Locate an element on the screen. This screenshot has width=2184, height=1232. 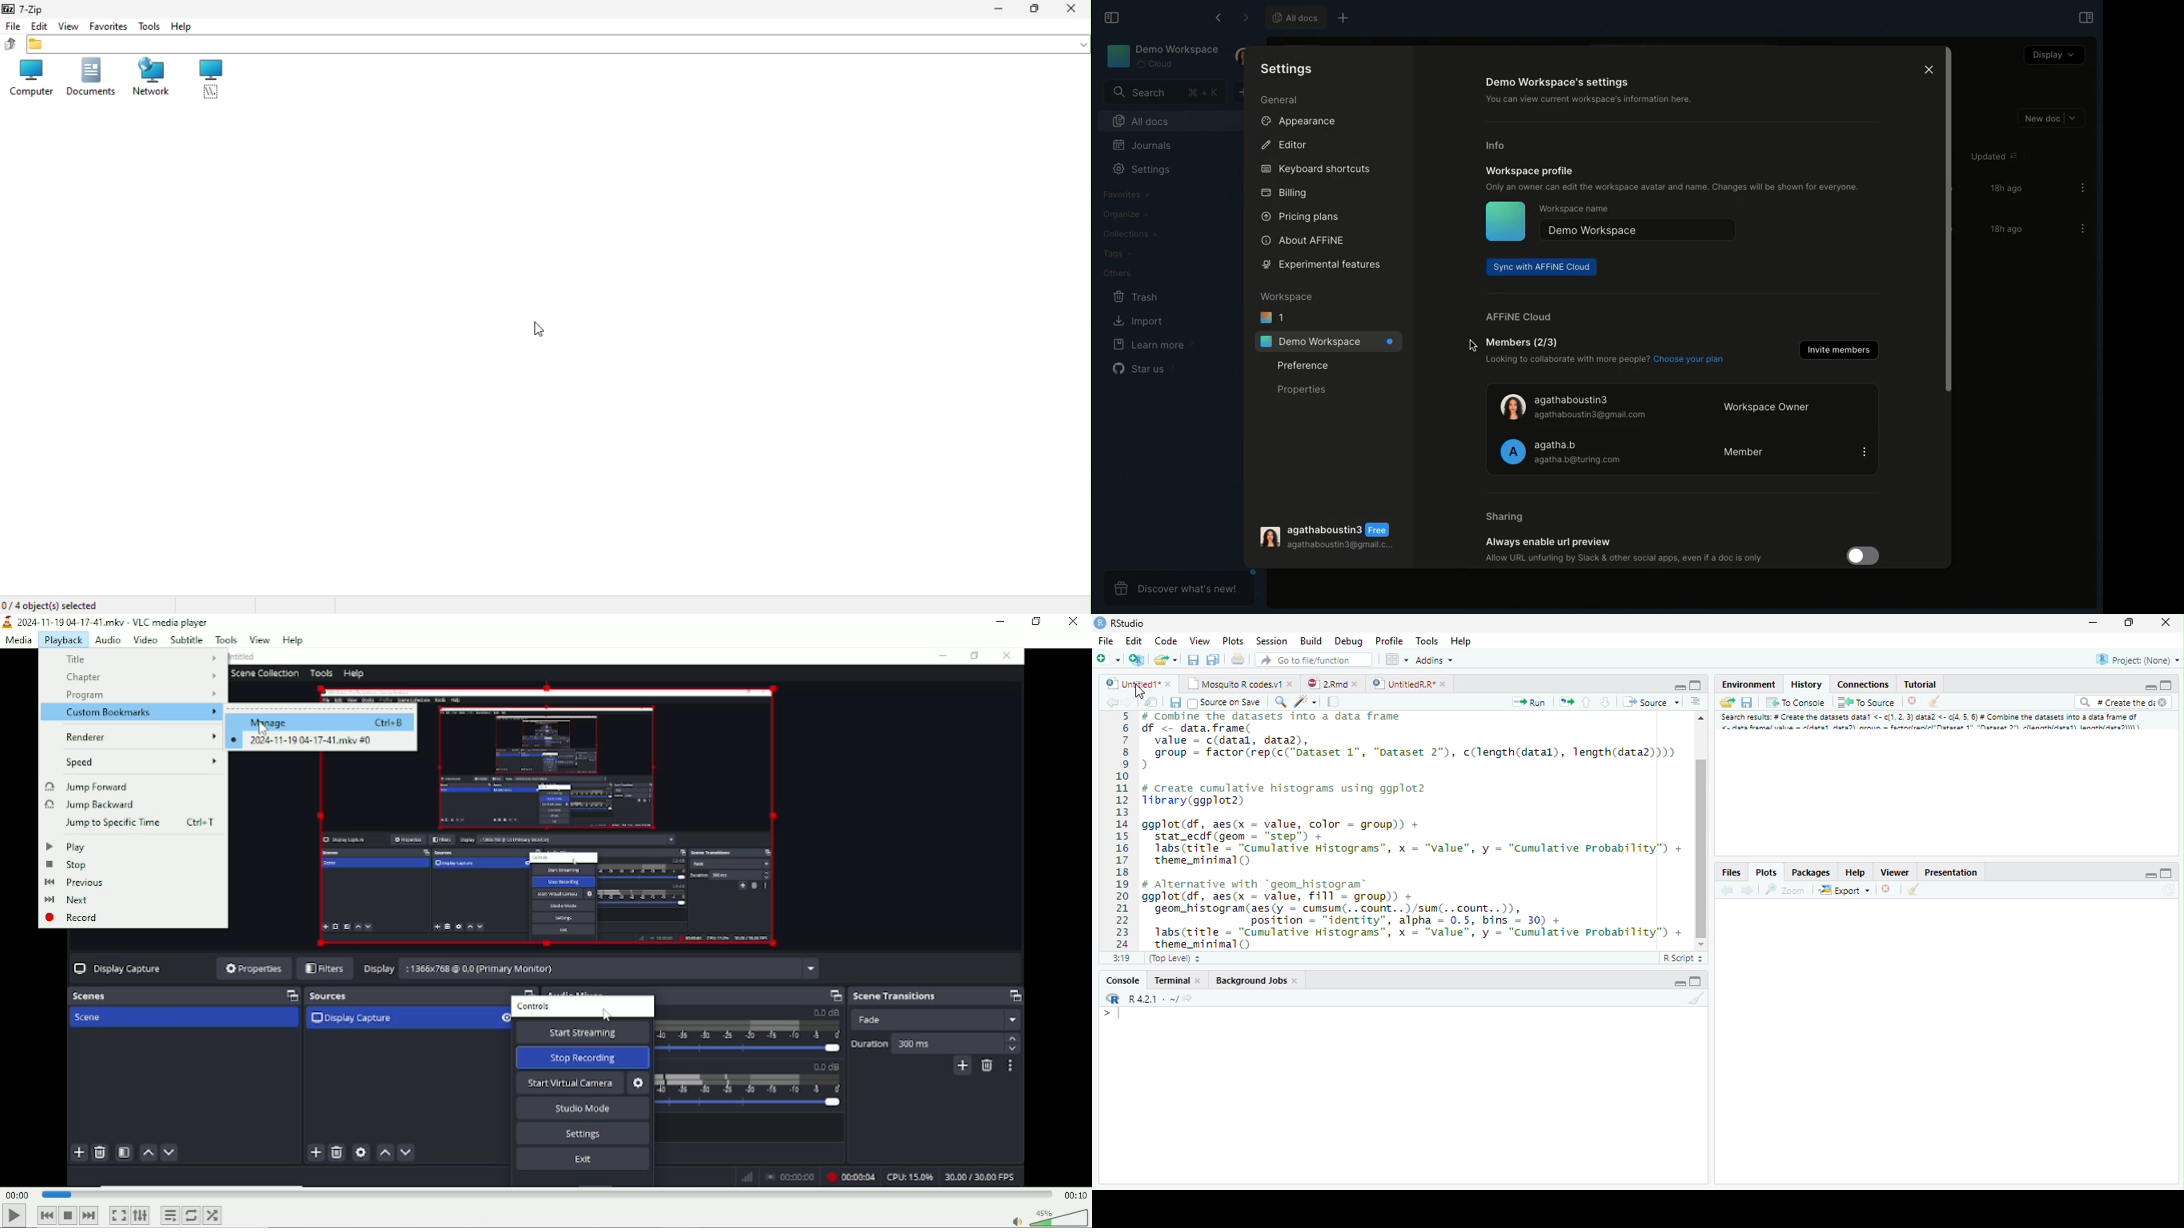
Plots is located at coordinates (1233, 642).